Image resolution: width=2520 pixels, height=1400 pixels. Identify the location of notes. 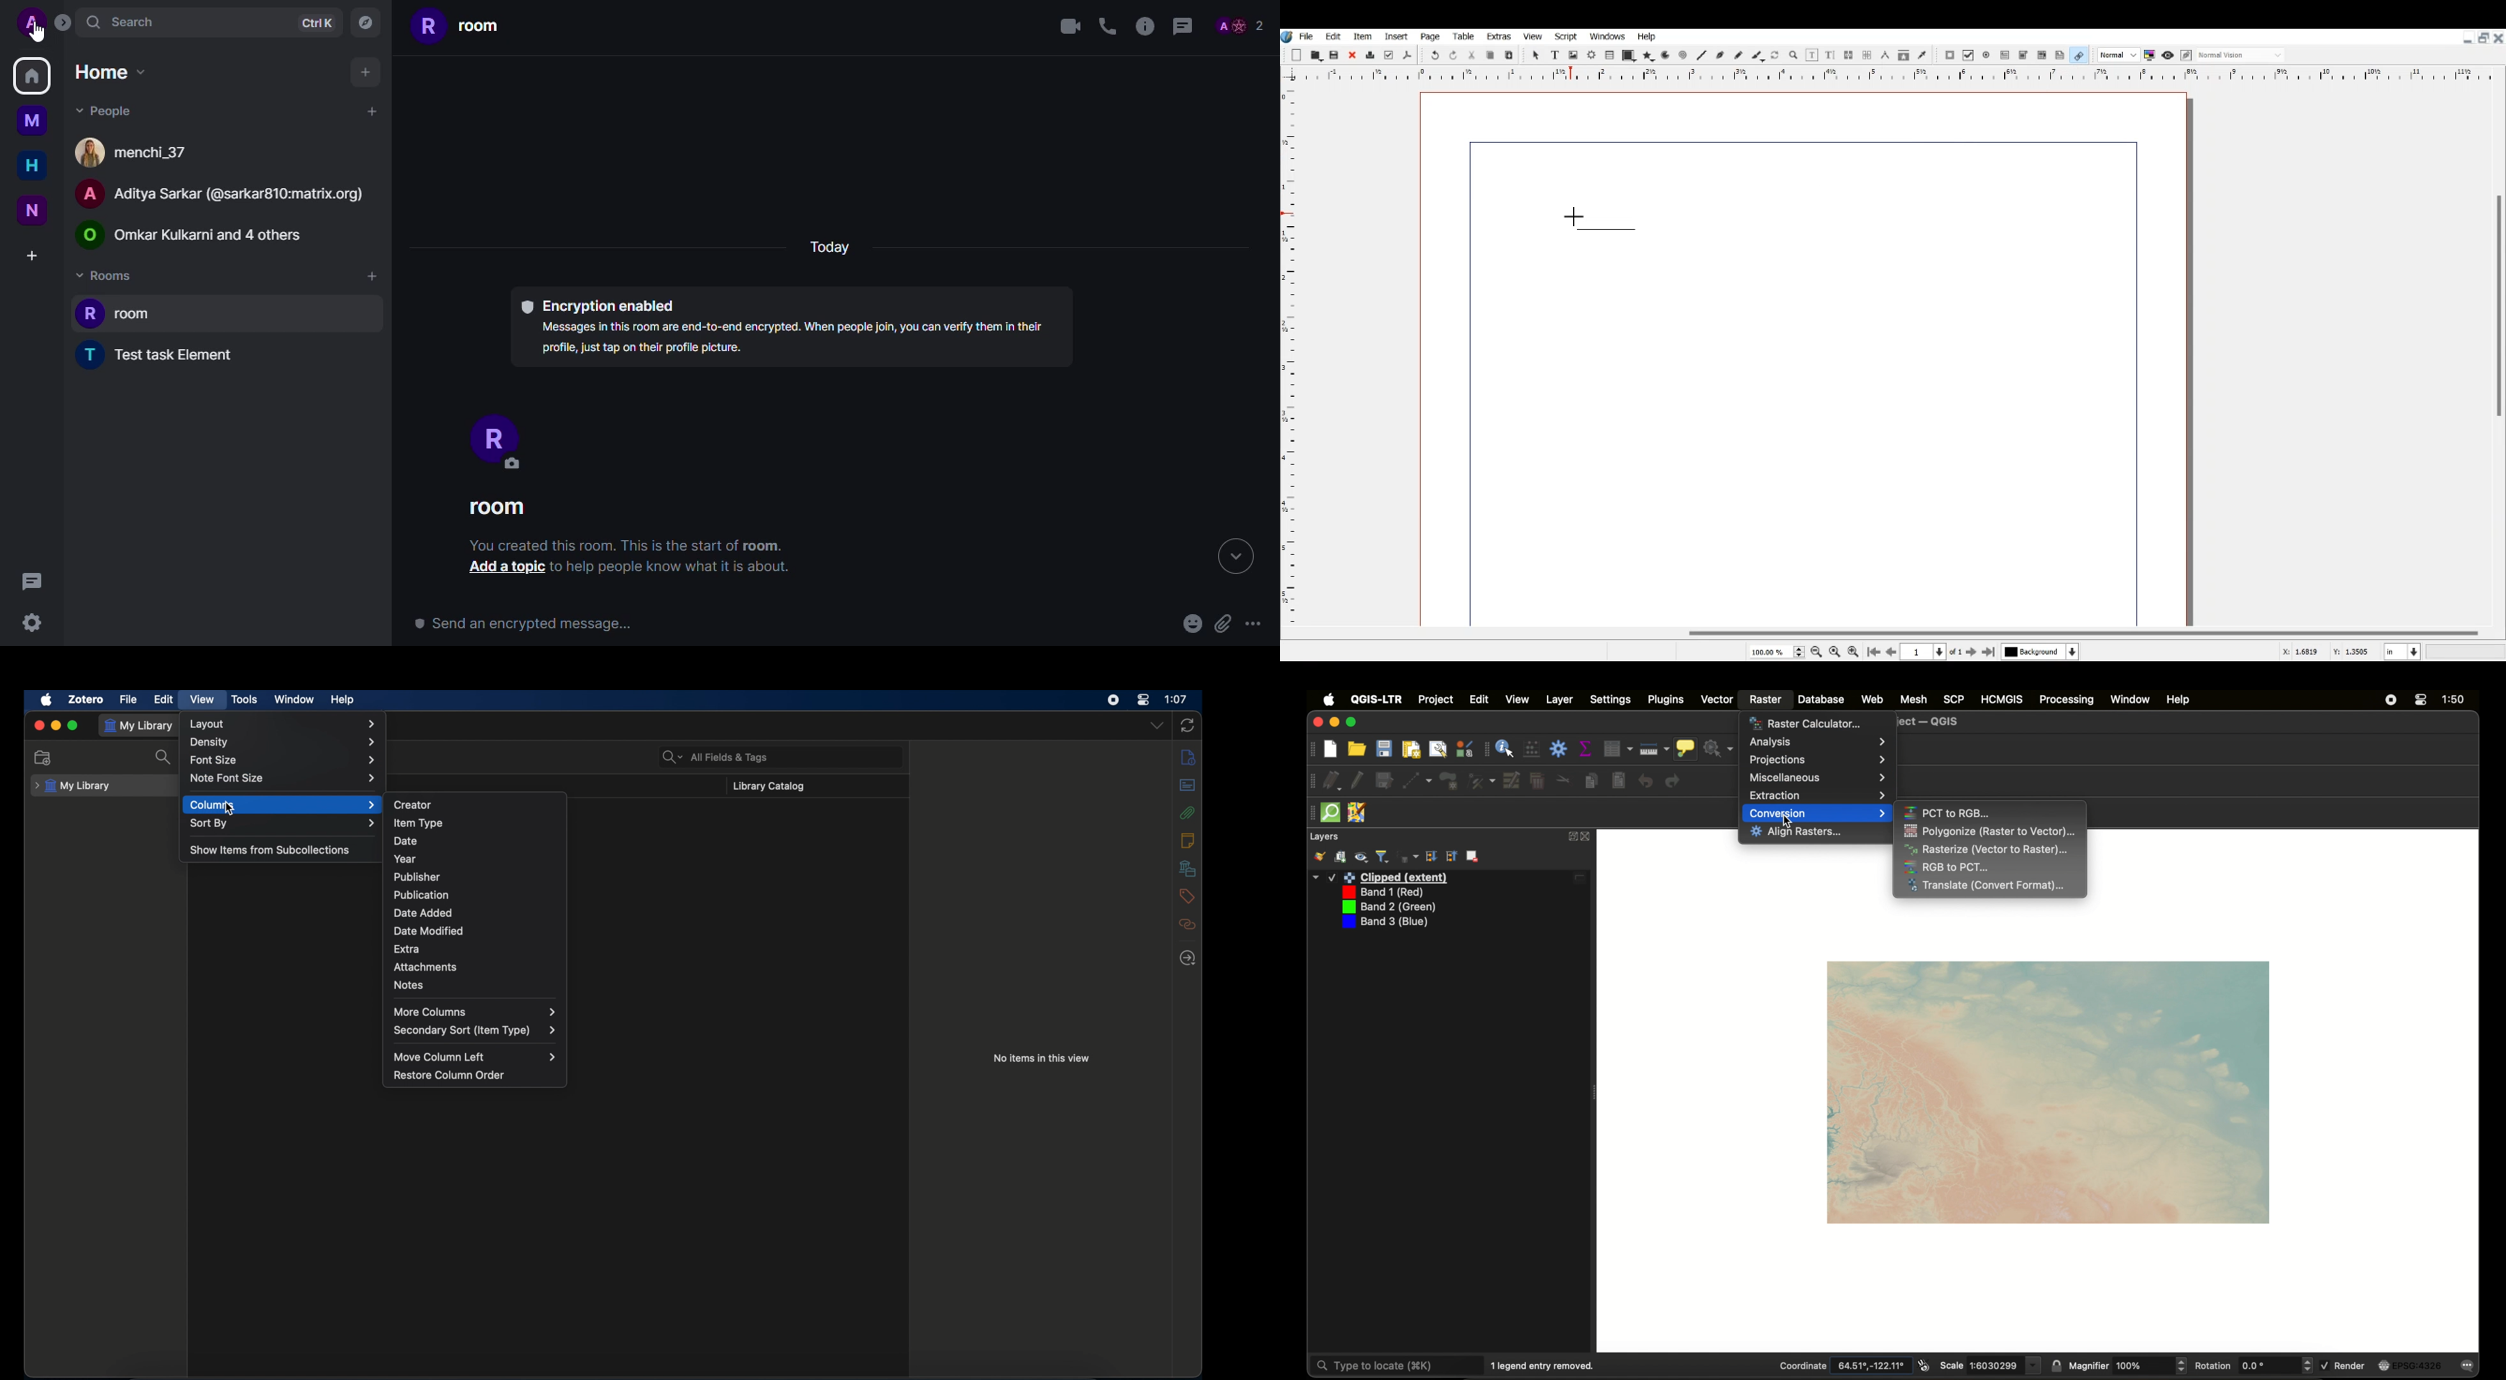
(1187, 840).